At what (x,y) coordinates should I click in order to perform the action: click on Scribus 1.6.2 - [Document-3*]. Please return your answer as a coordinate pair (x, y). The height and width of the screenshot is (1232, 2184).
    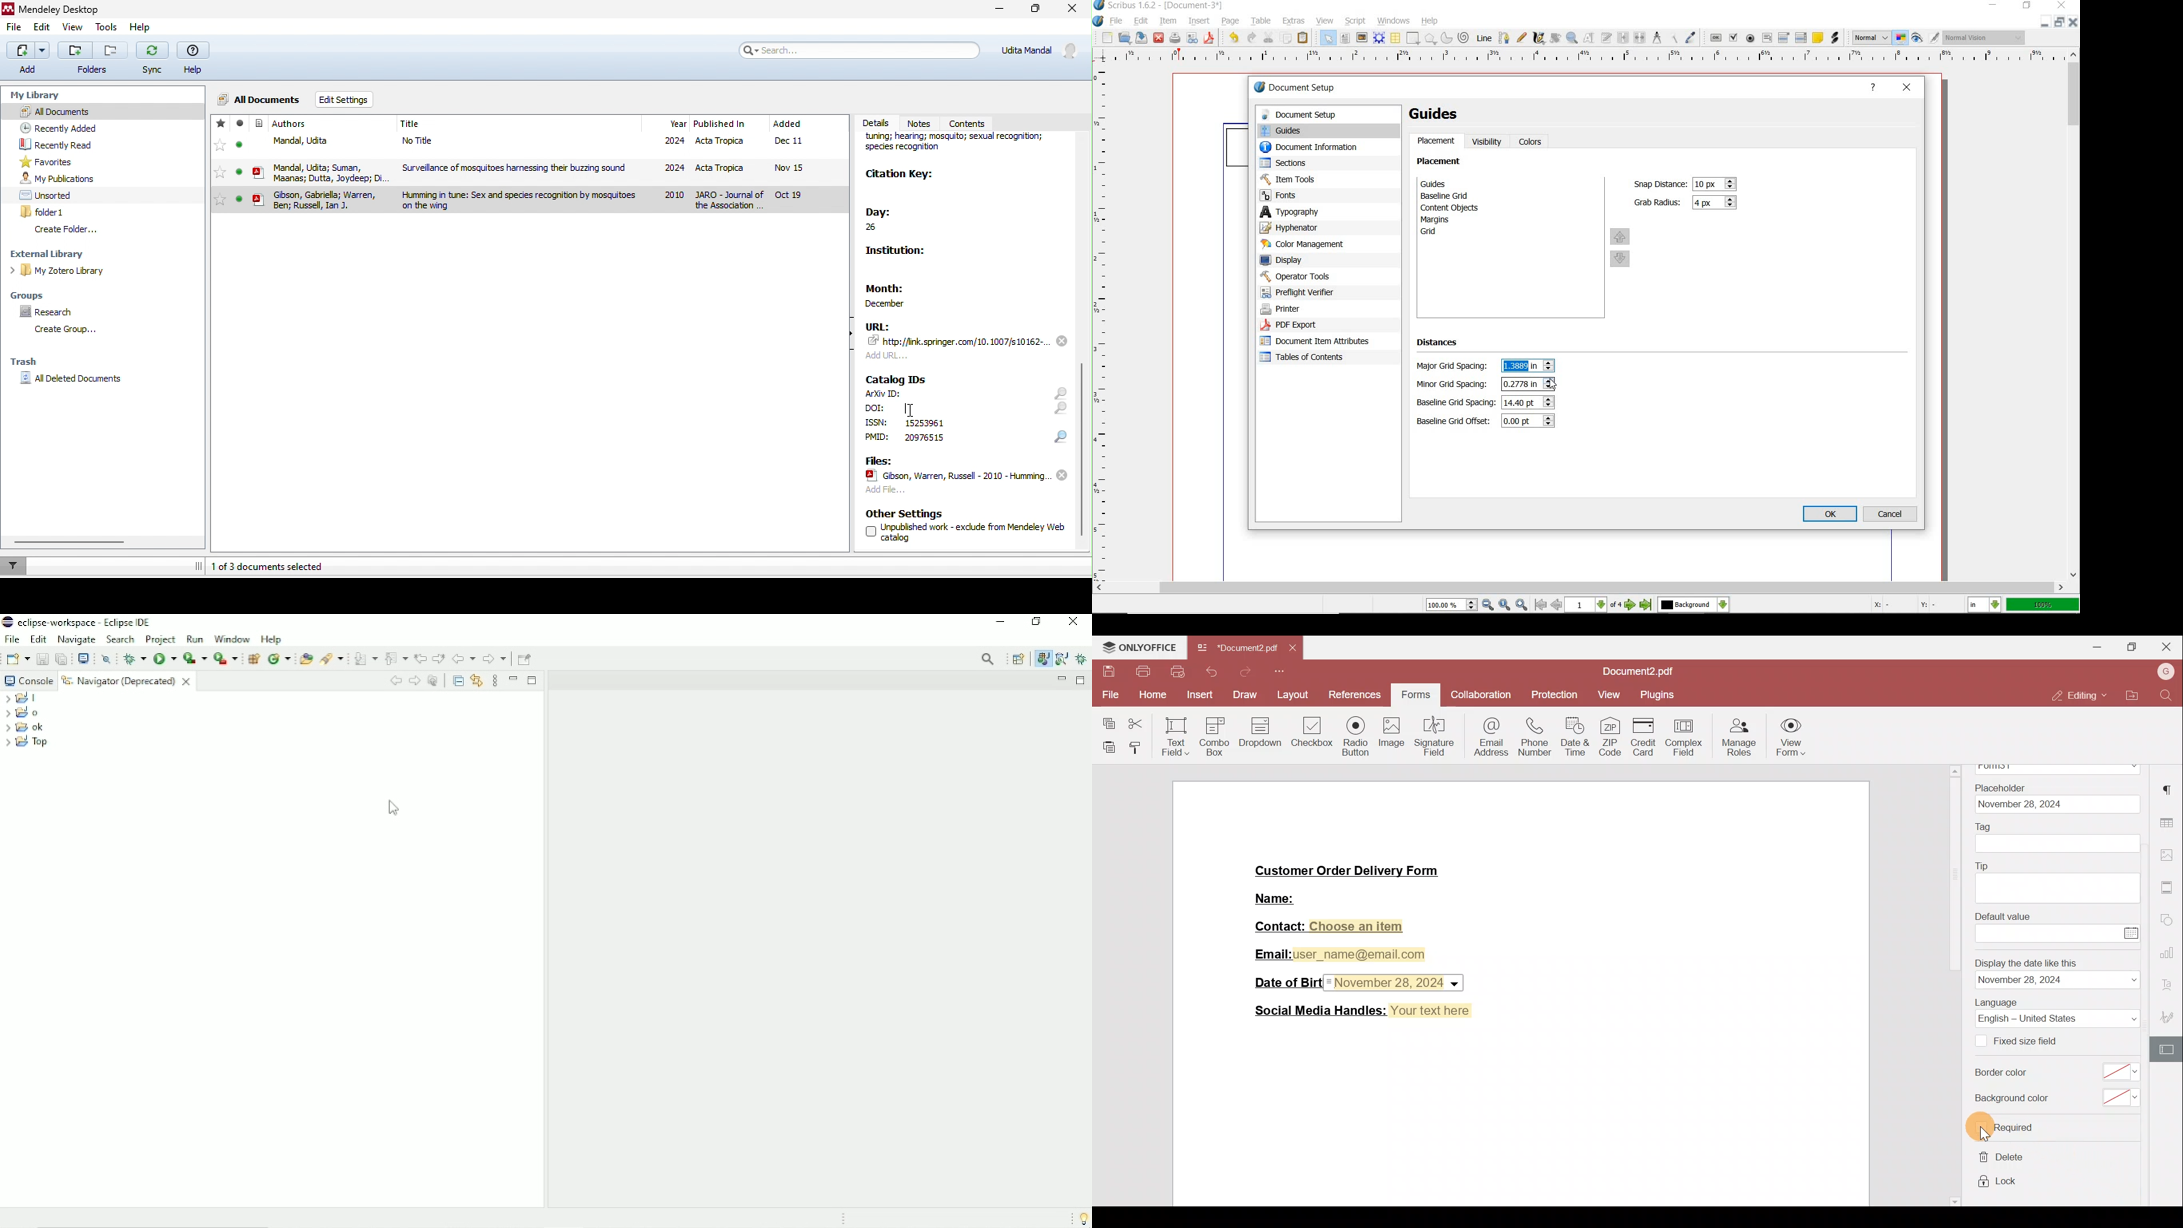
    Looking at the image, I should click on (1158, 6).